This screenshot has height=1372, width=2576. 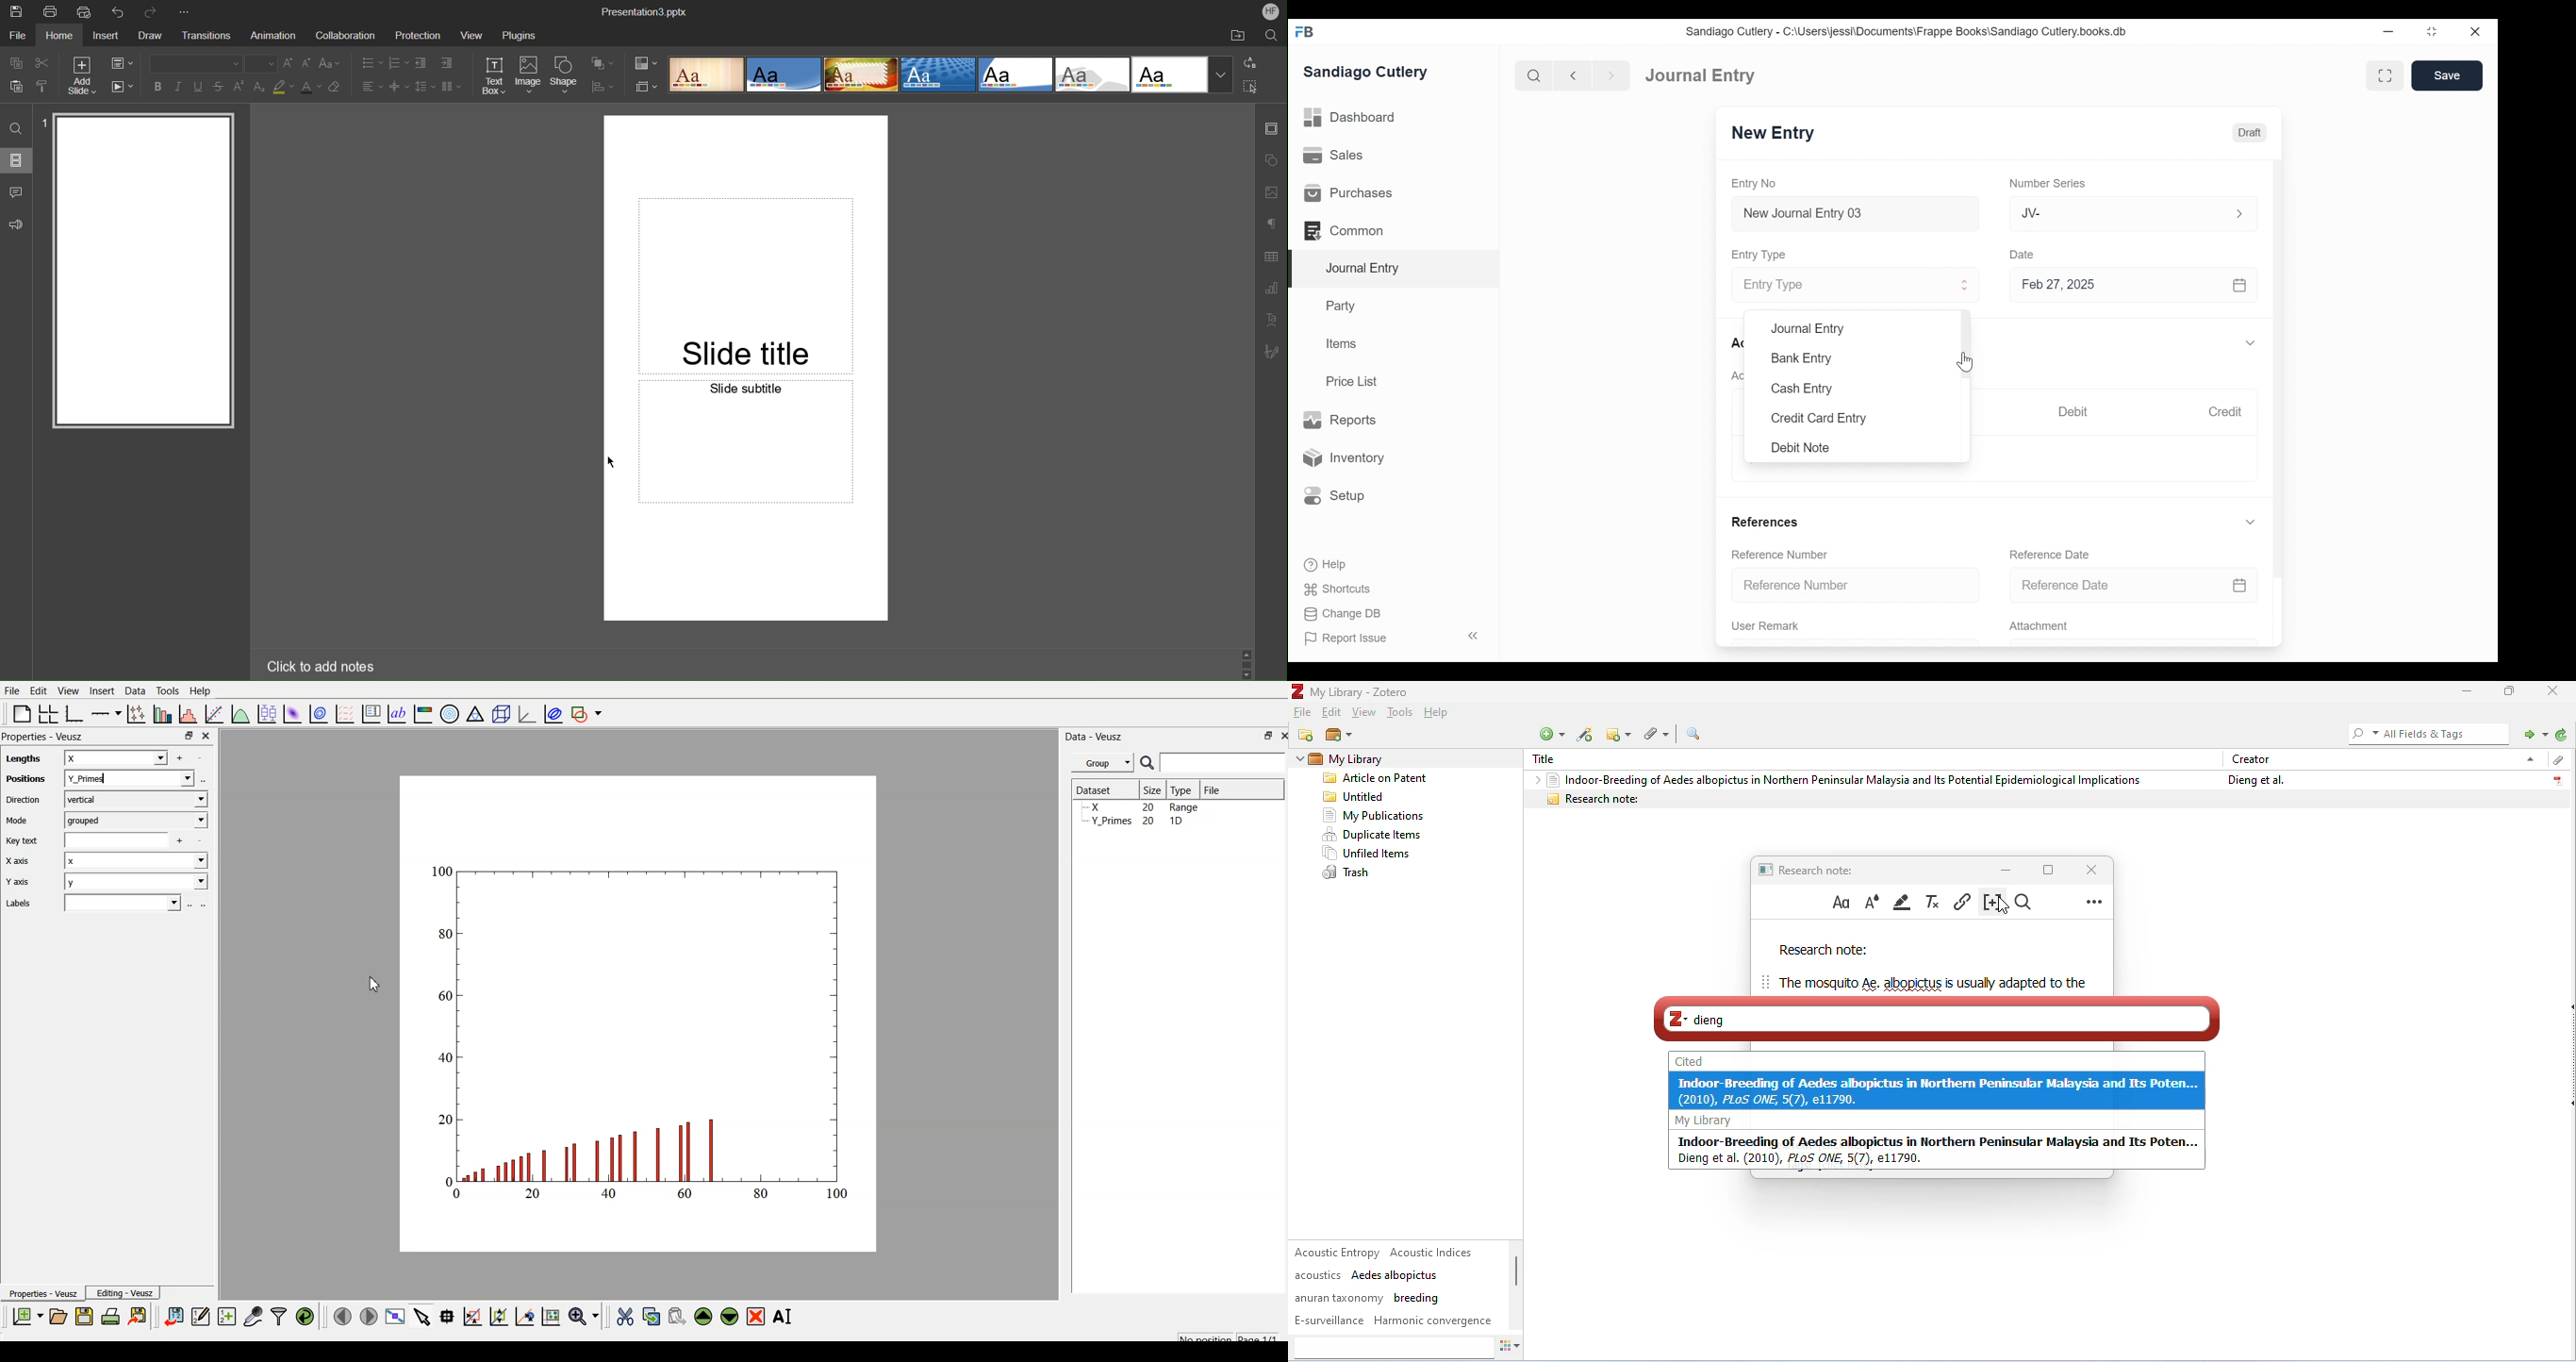 I want to click on Items, so click(x=1340, y=343).